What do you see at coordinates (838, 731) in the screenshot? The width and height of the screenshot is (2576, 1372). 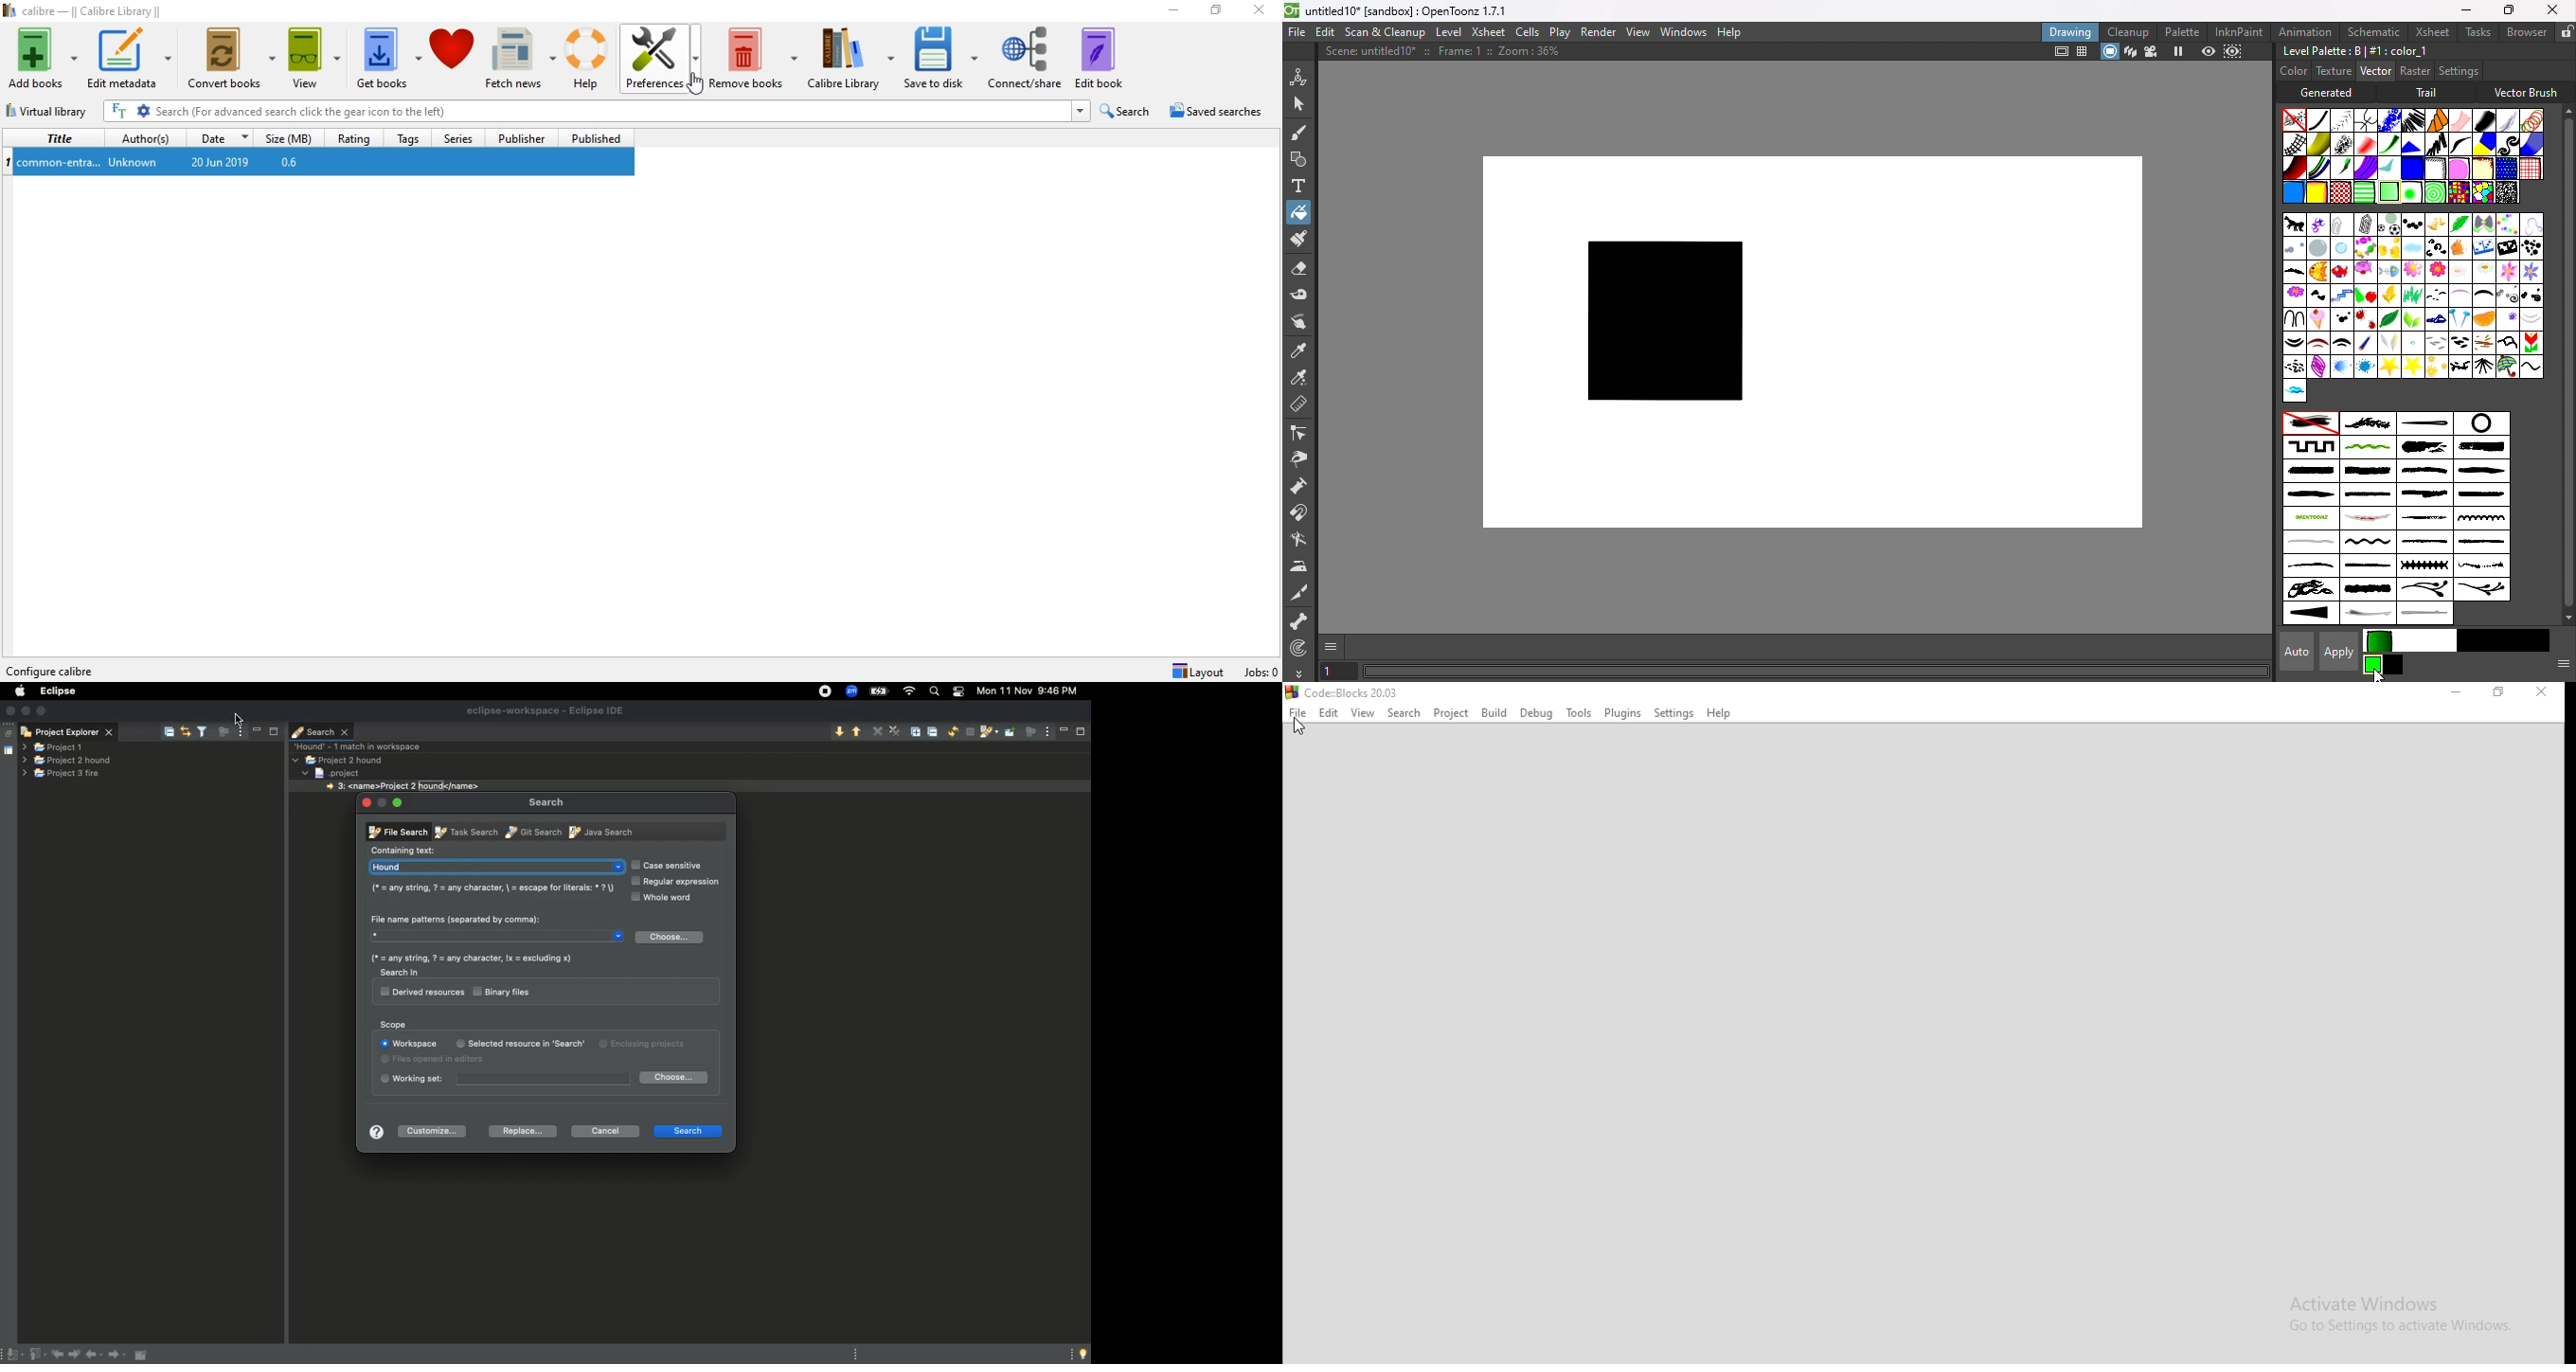 I see `Show next match` at bounding box center [838, 731].